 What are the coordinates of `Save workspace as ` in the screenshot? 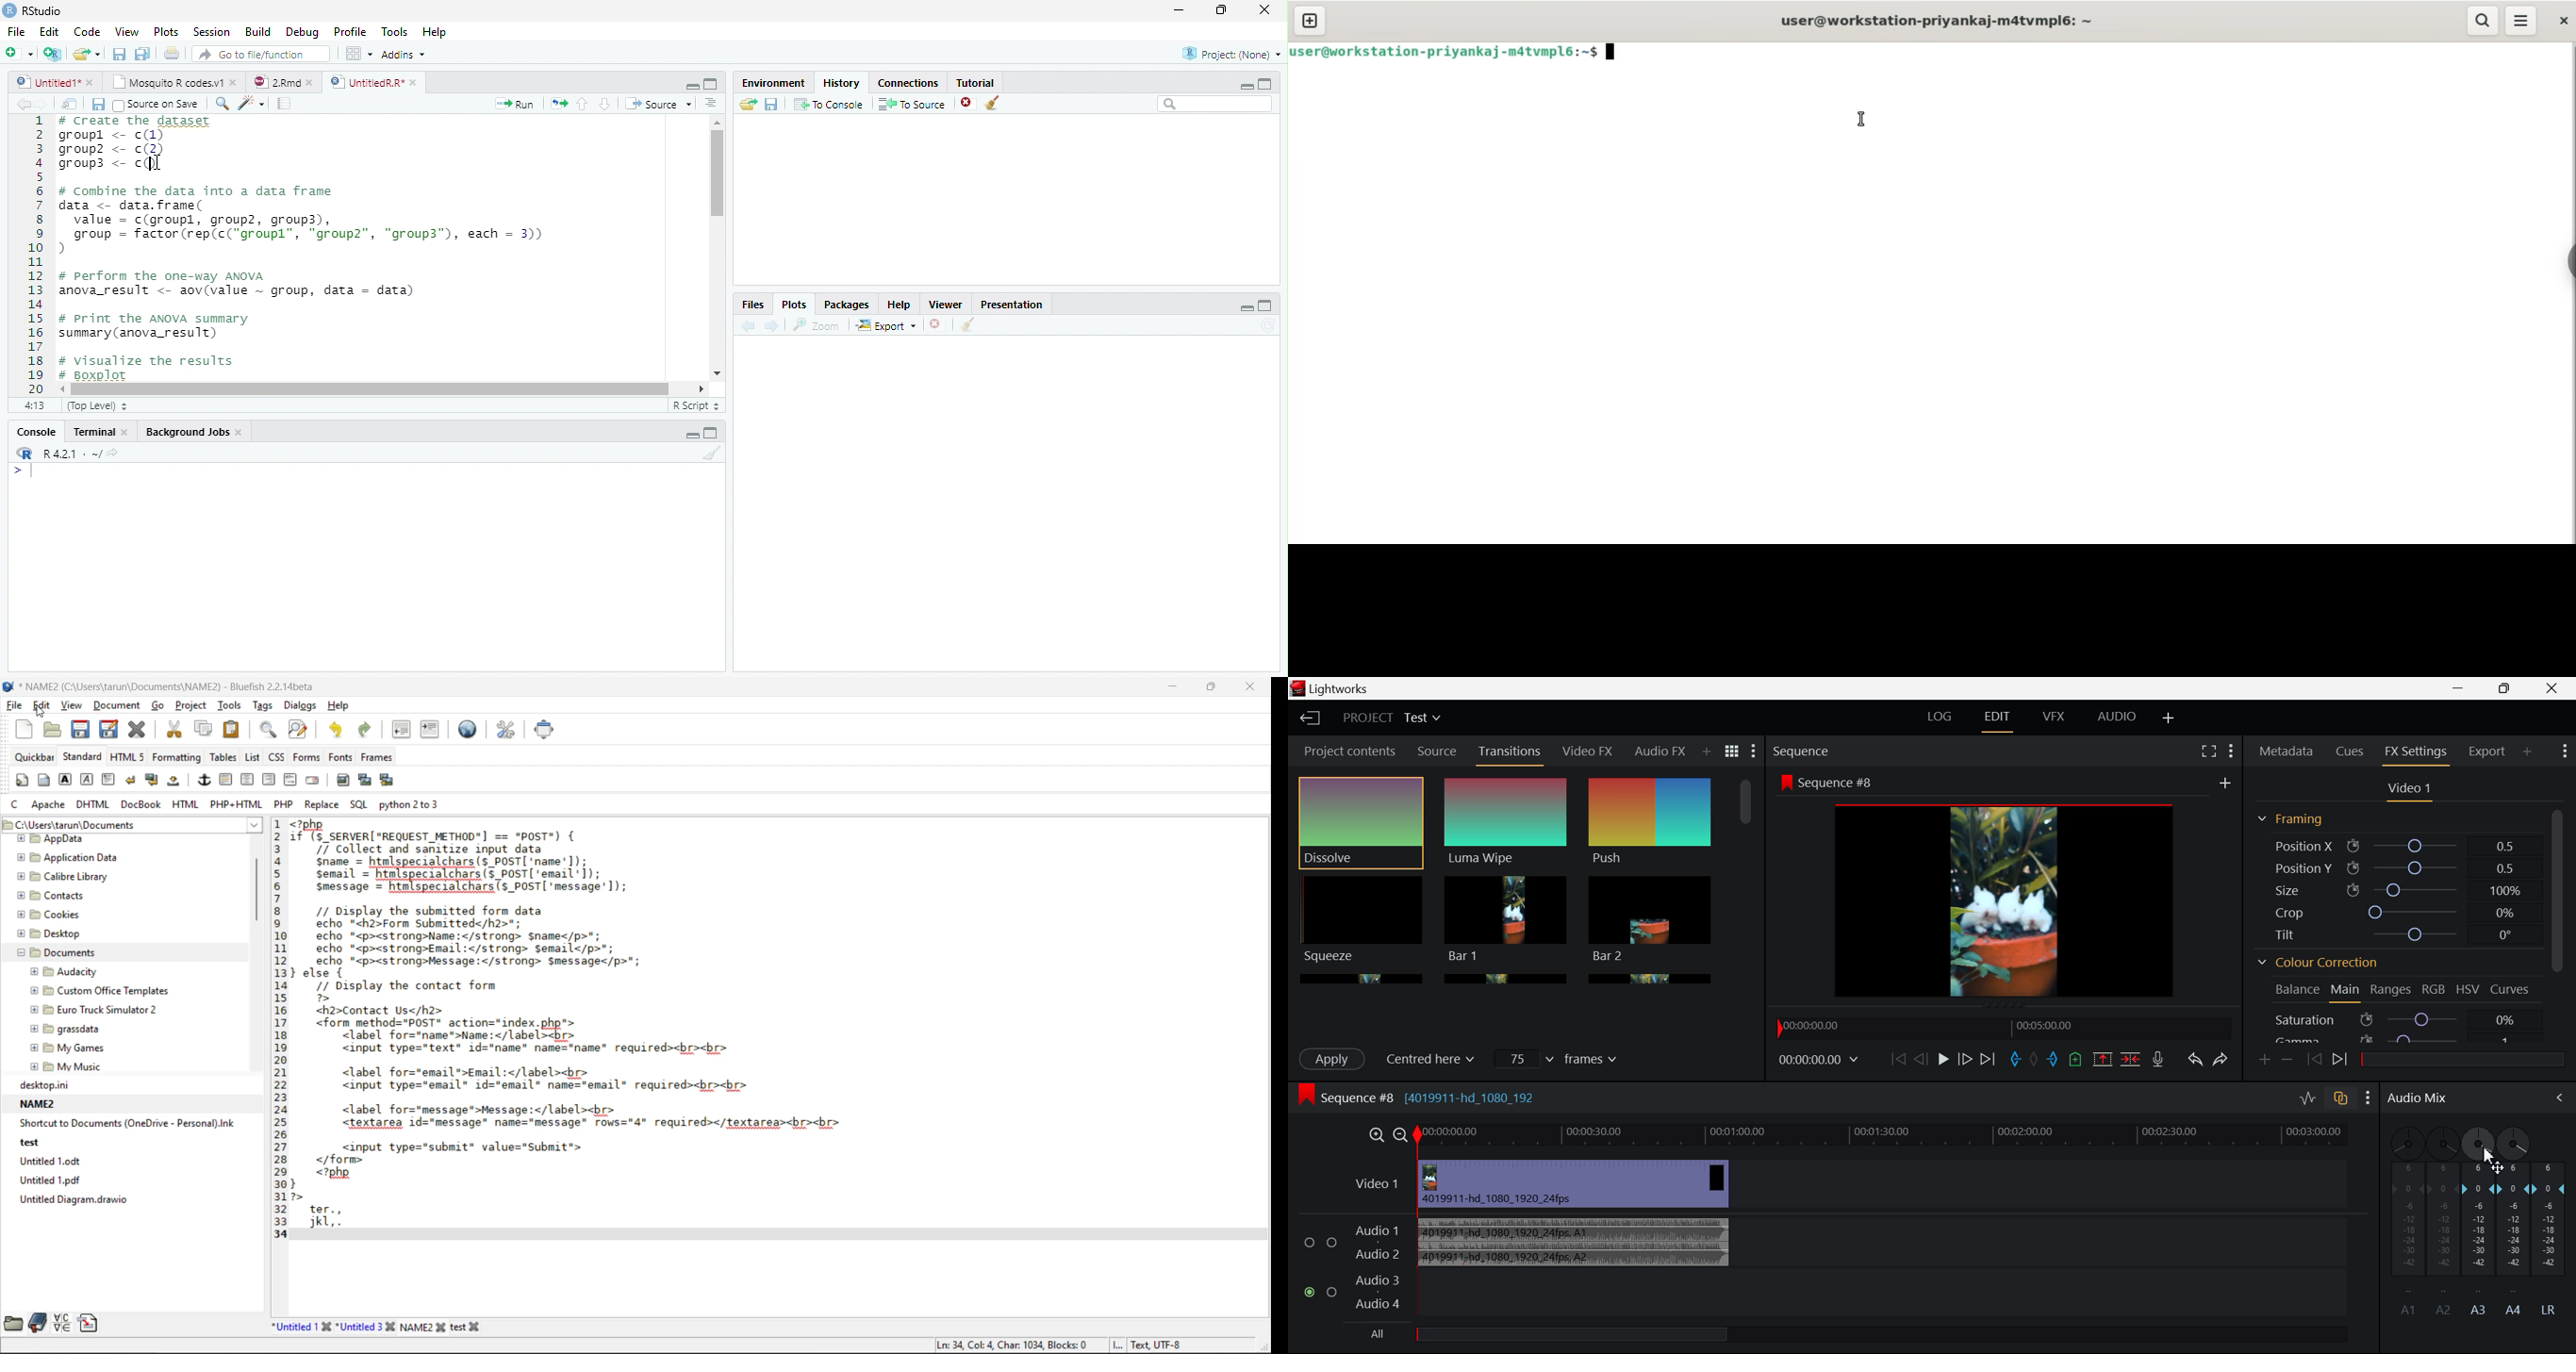 It's located at (774, 105).